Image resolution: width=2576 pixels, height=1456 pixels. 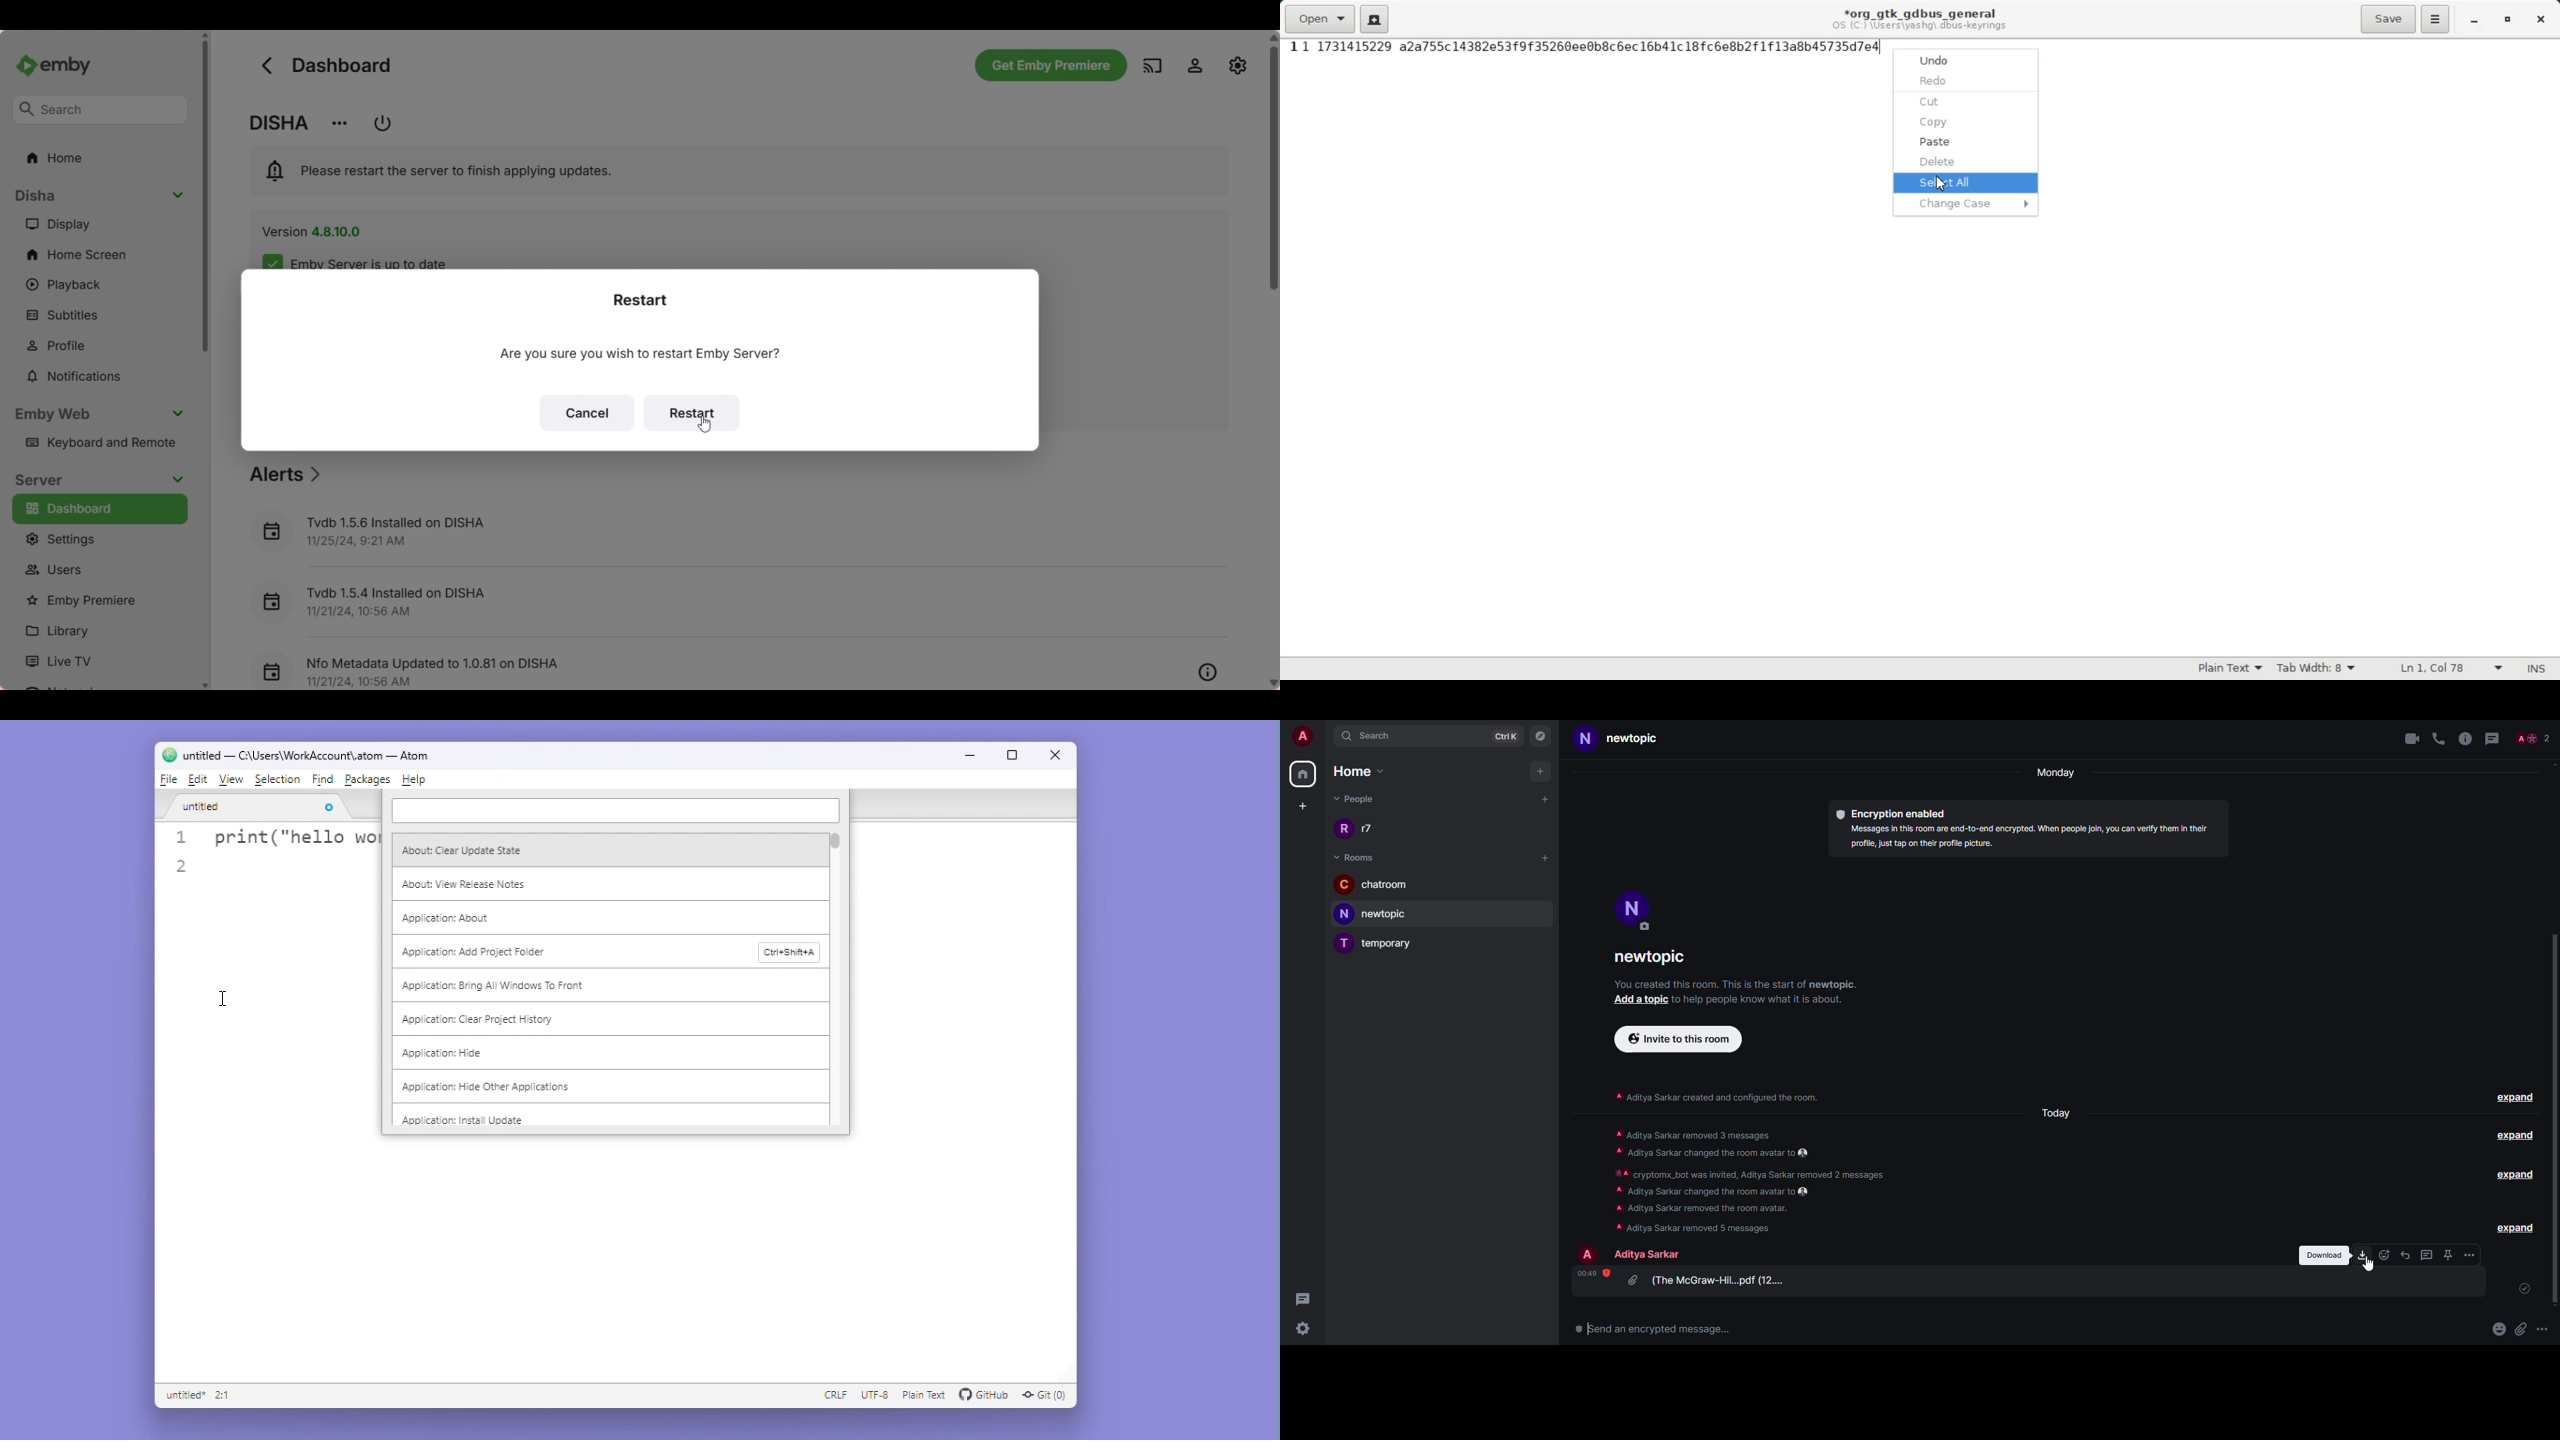 What do you see at coordinates (1720, 1103) in the screenshot?
I see `invite to this room` at bounding box center [1720, 1103].